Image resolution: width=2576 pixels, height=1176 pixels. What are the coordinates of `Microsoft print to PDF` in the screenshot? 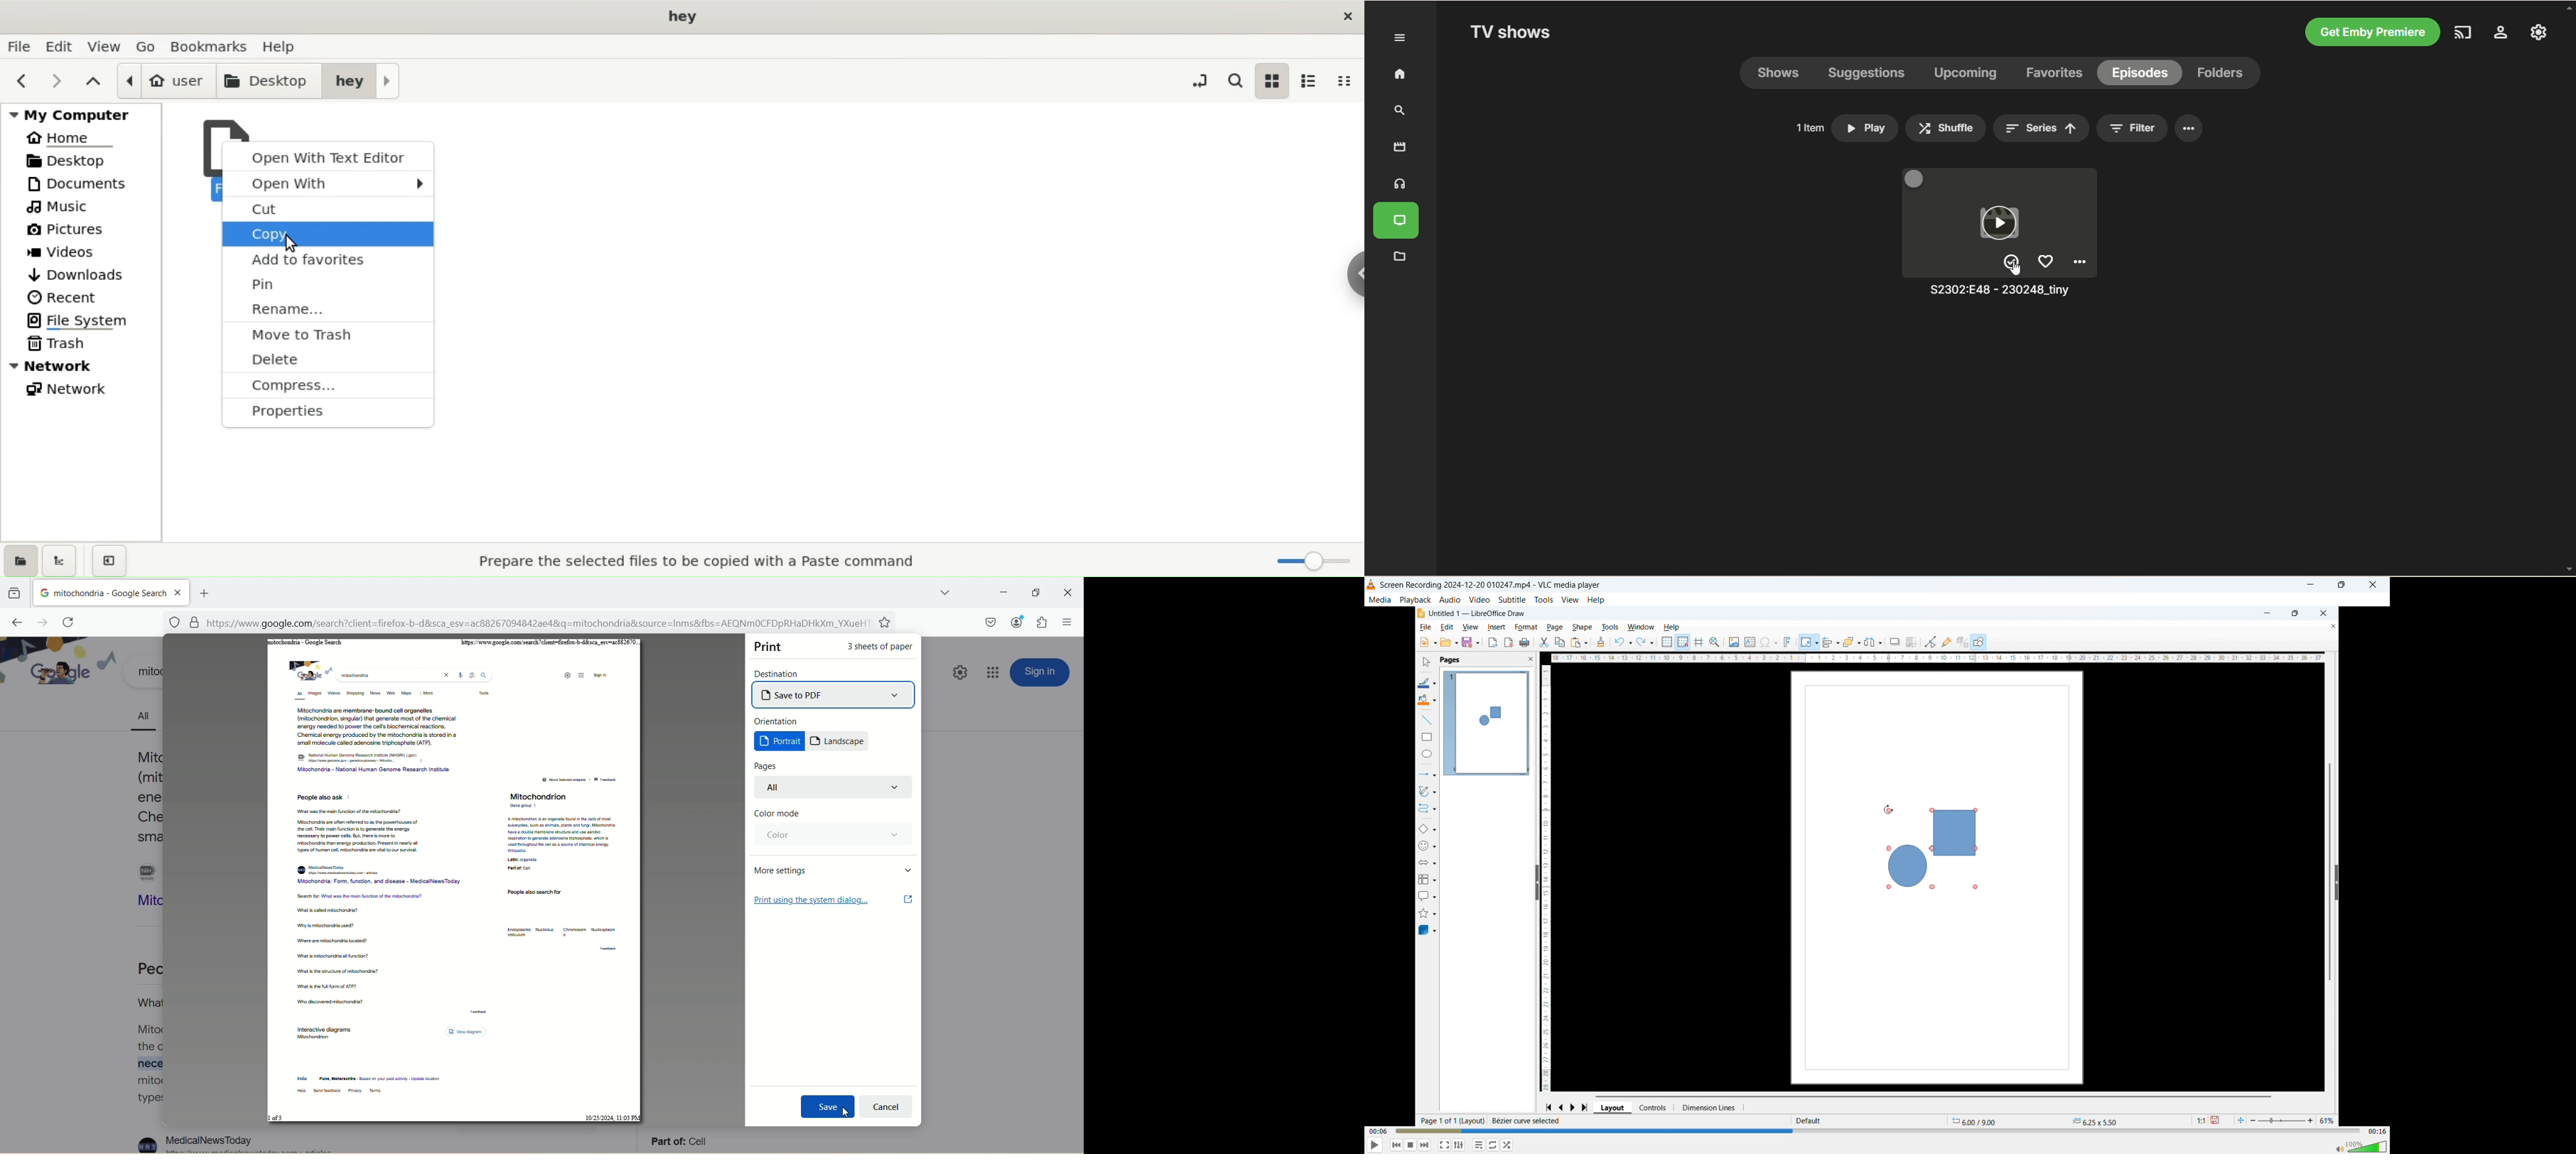 It's located at (834, 694).